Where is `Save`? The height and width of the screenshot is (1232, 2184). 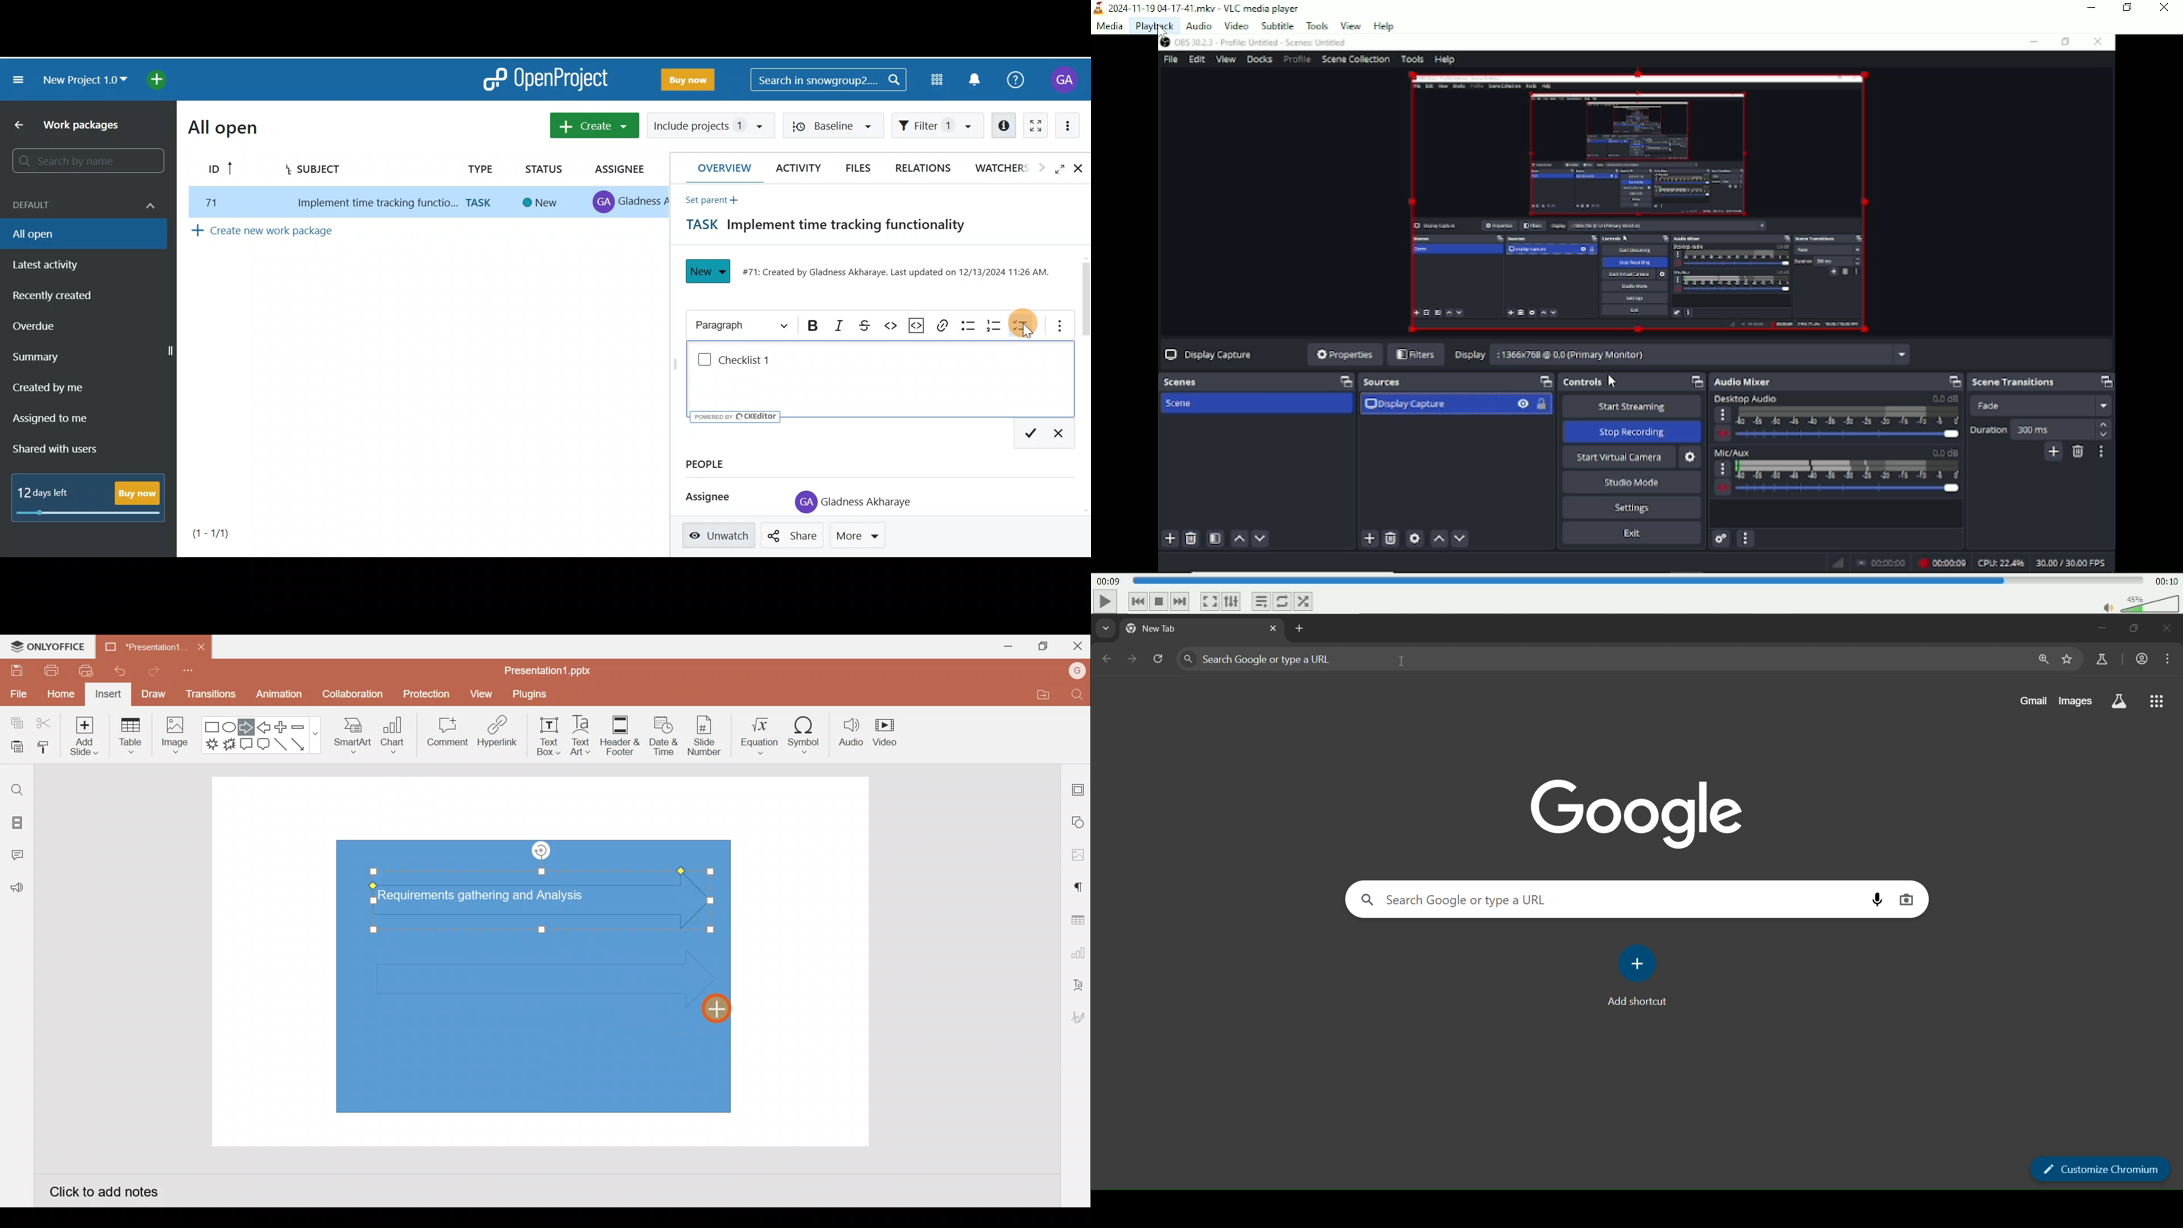 Save is located at coordinates (1034, 434).